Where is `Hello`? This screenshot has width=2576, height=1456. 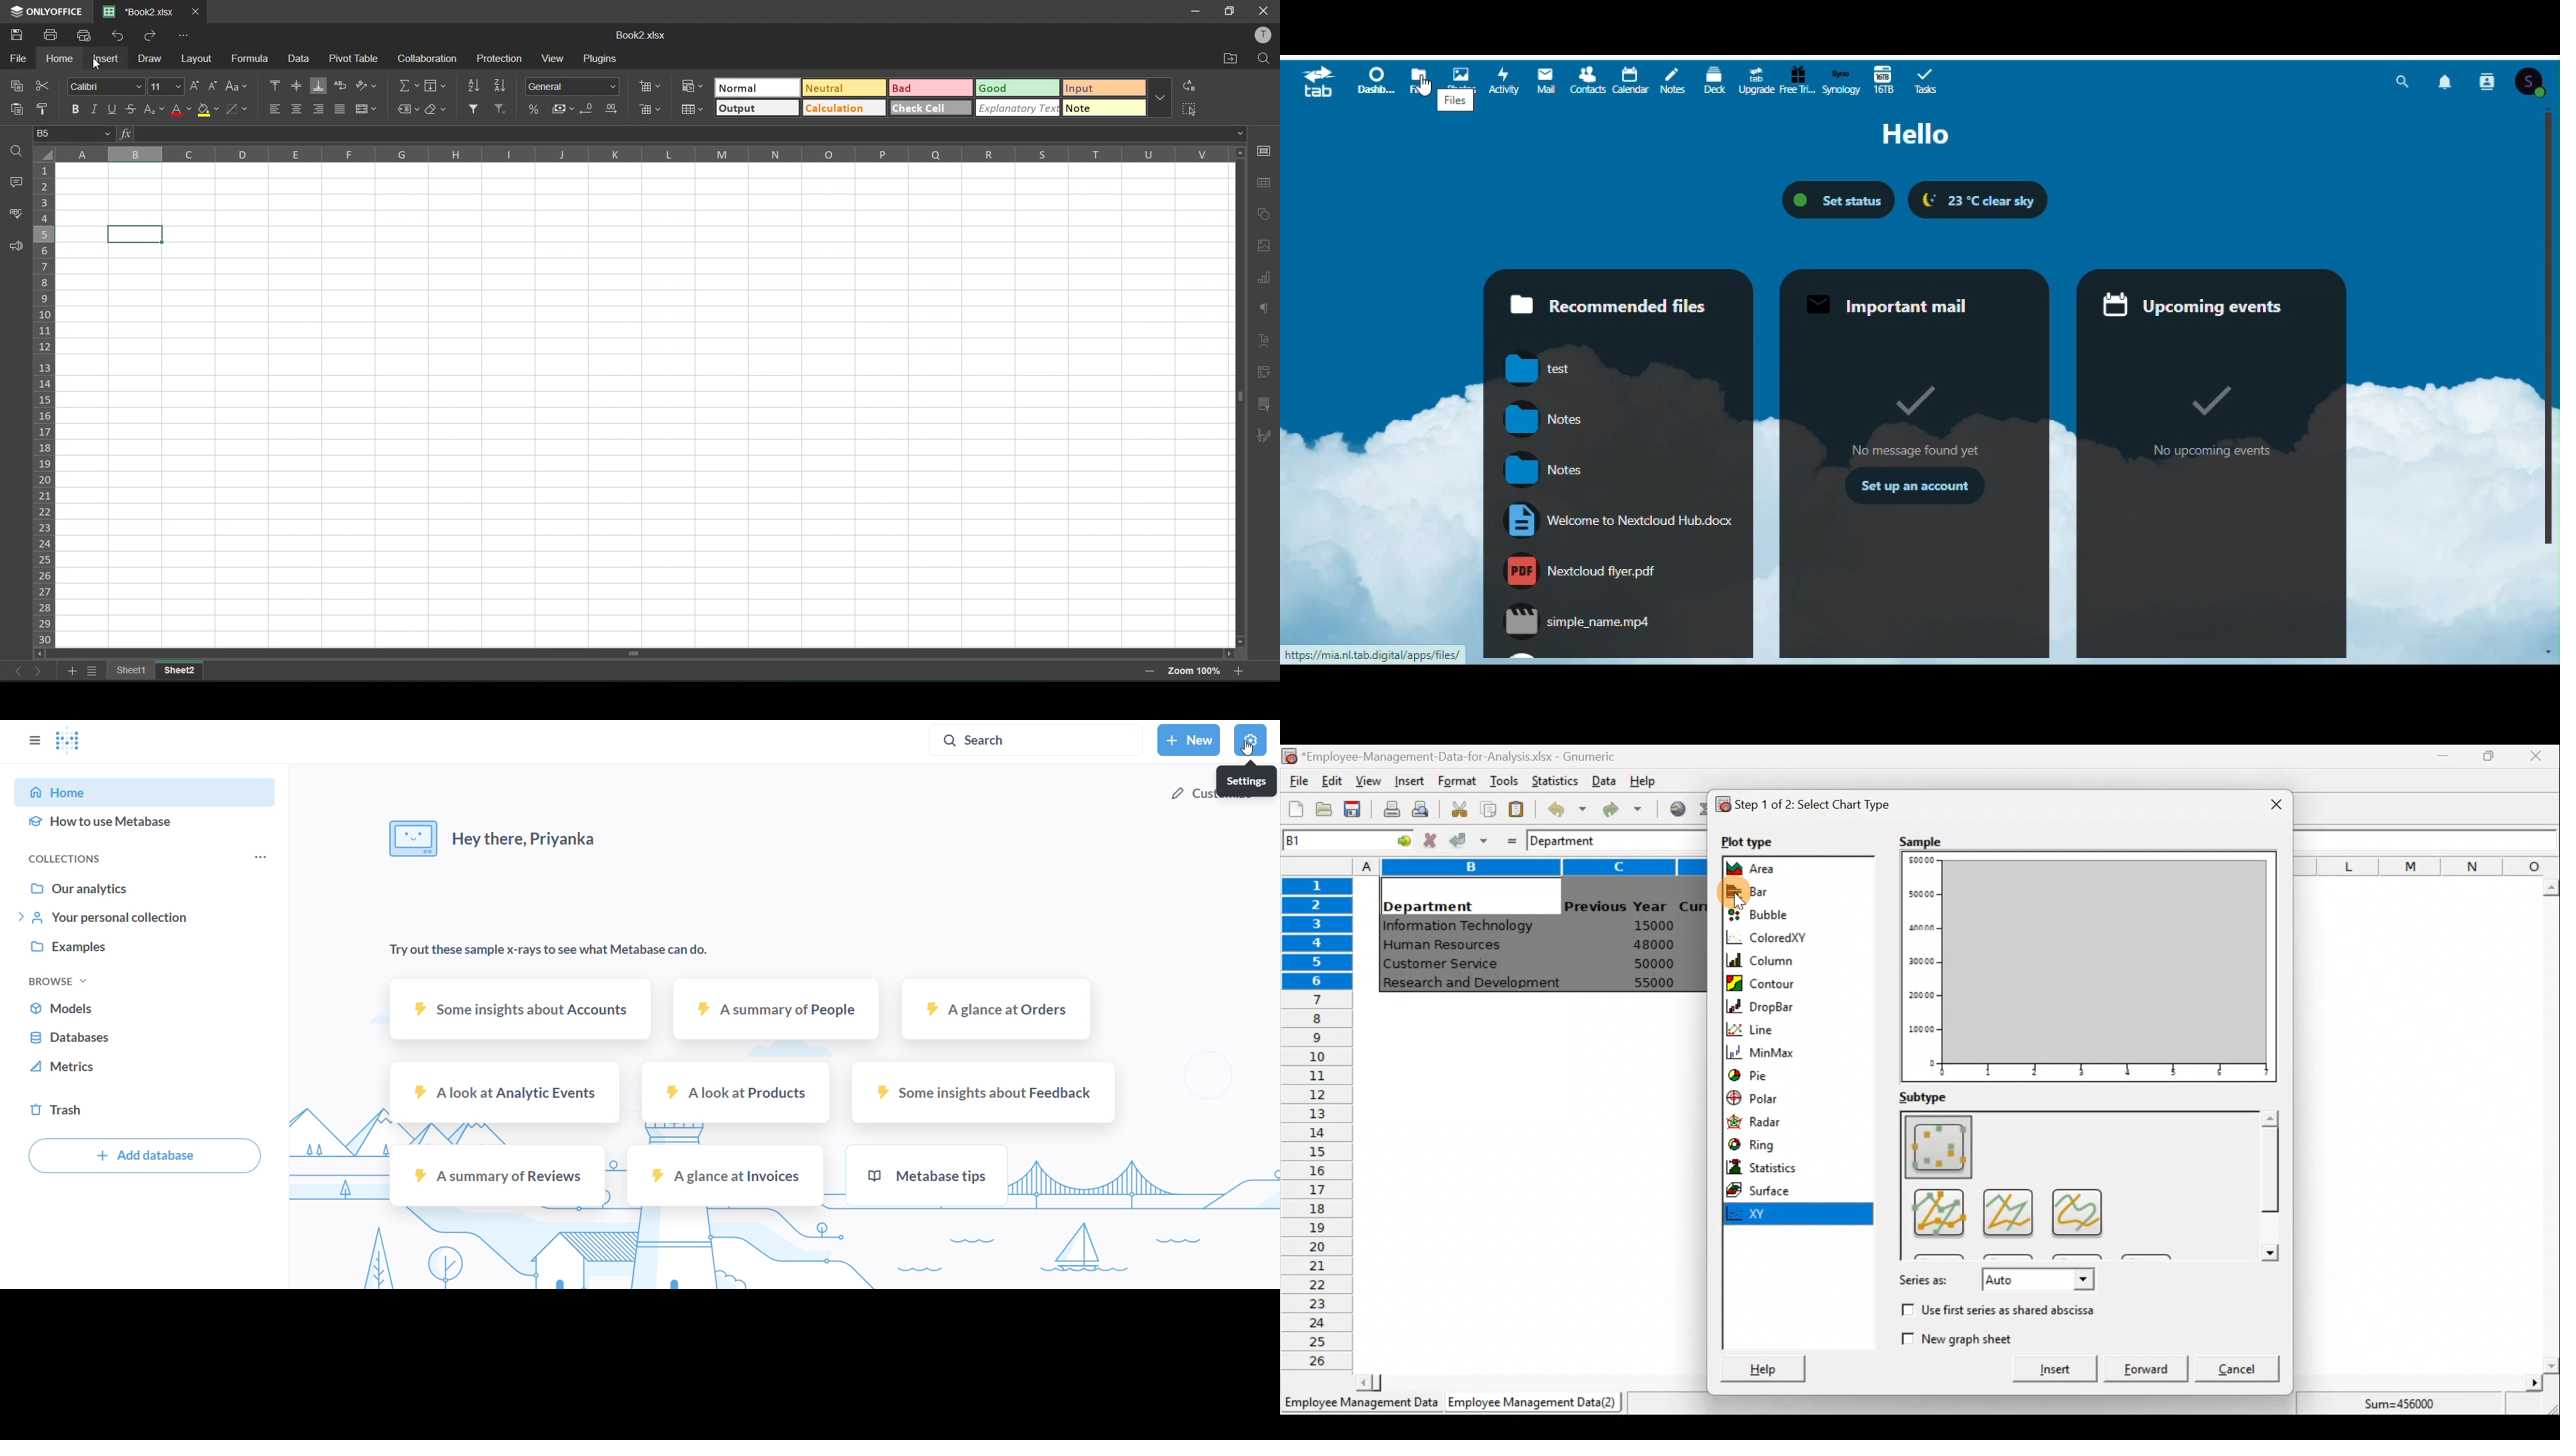 Hello is located at coordinates (1923, 135).